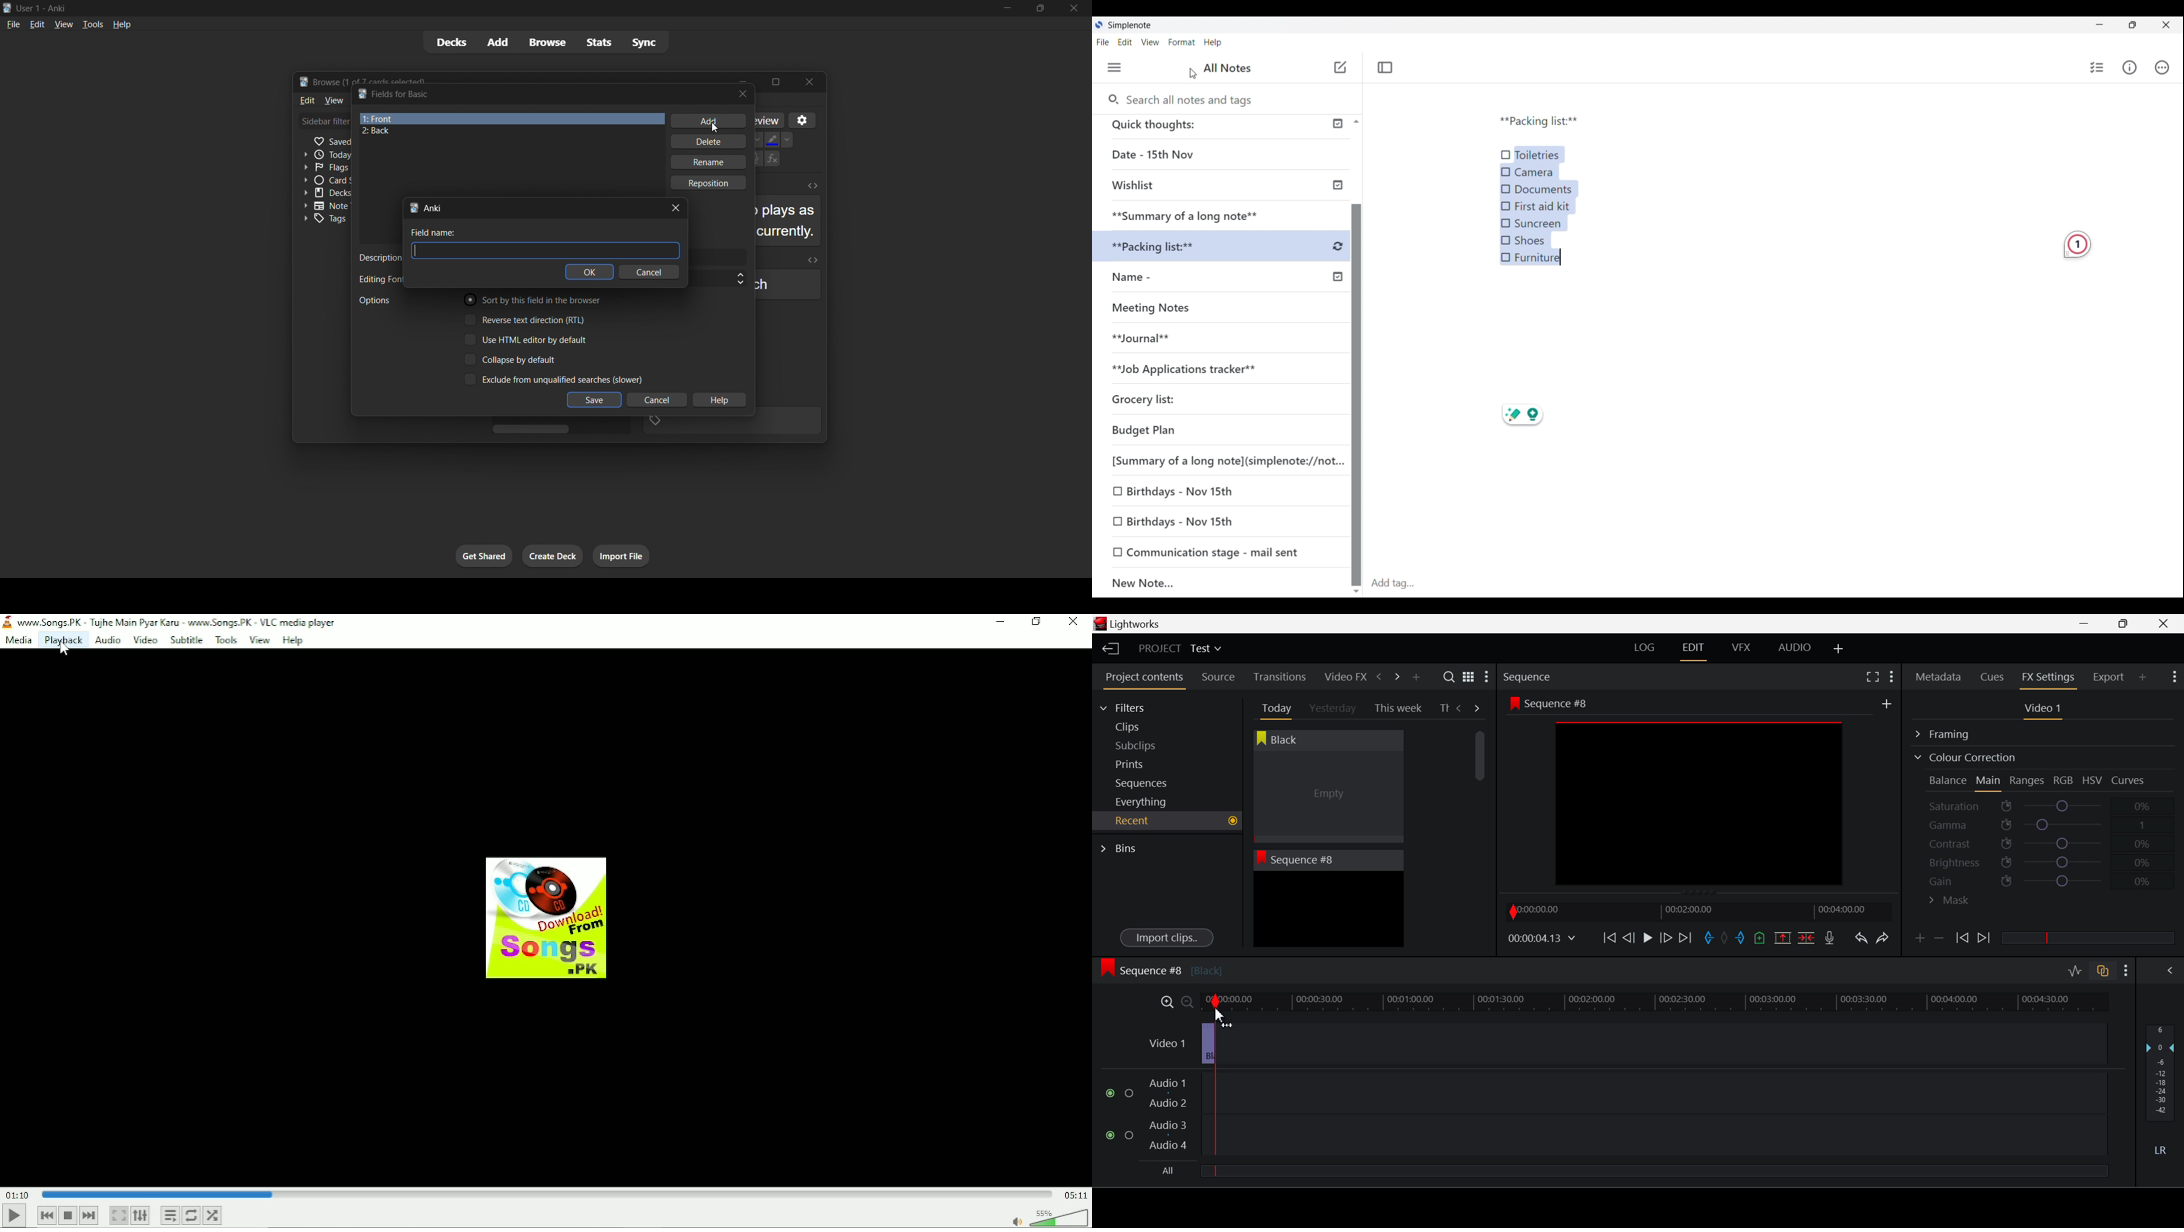 The image size is (2184, 1232). What do you see at coordinates (1542, 121) in the screenshot?
I see `Packing list` at bounding box center [1542, 121].